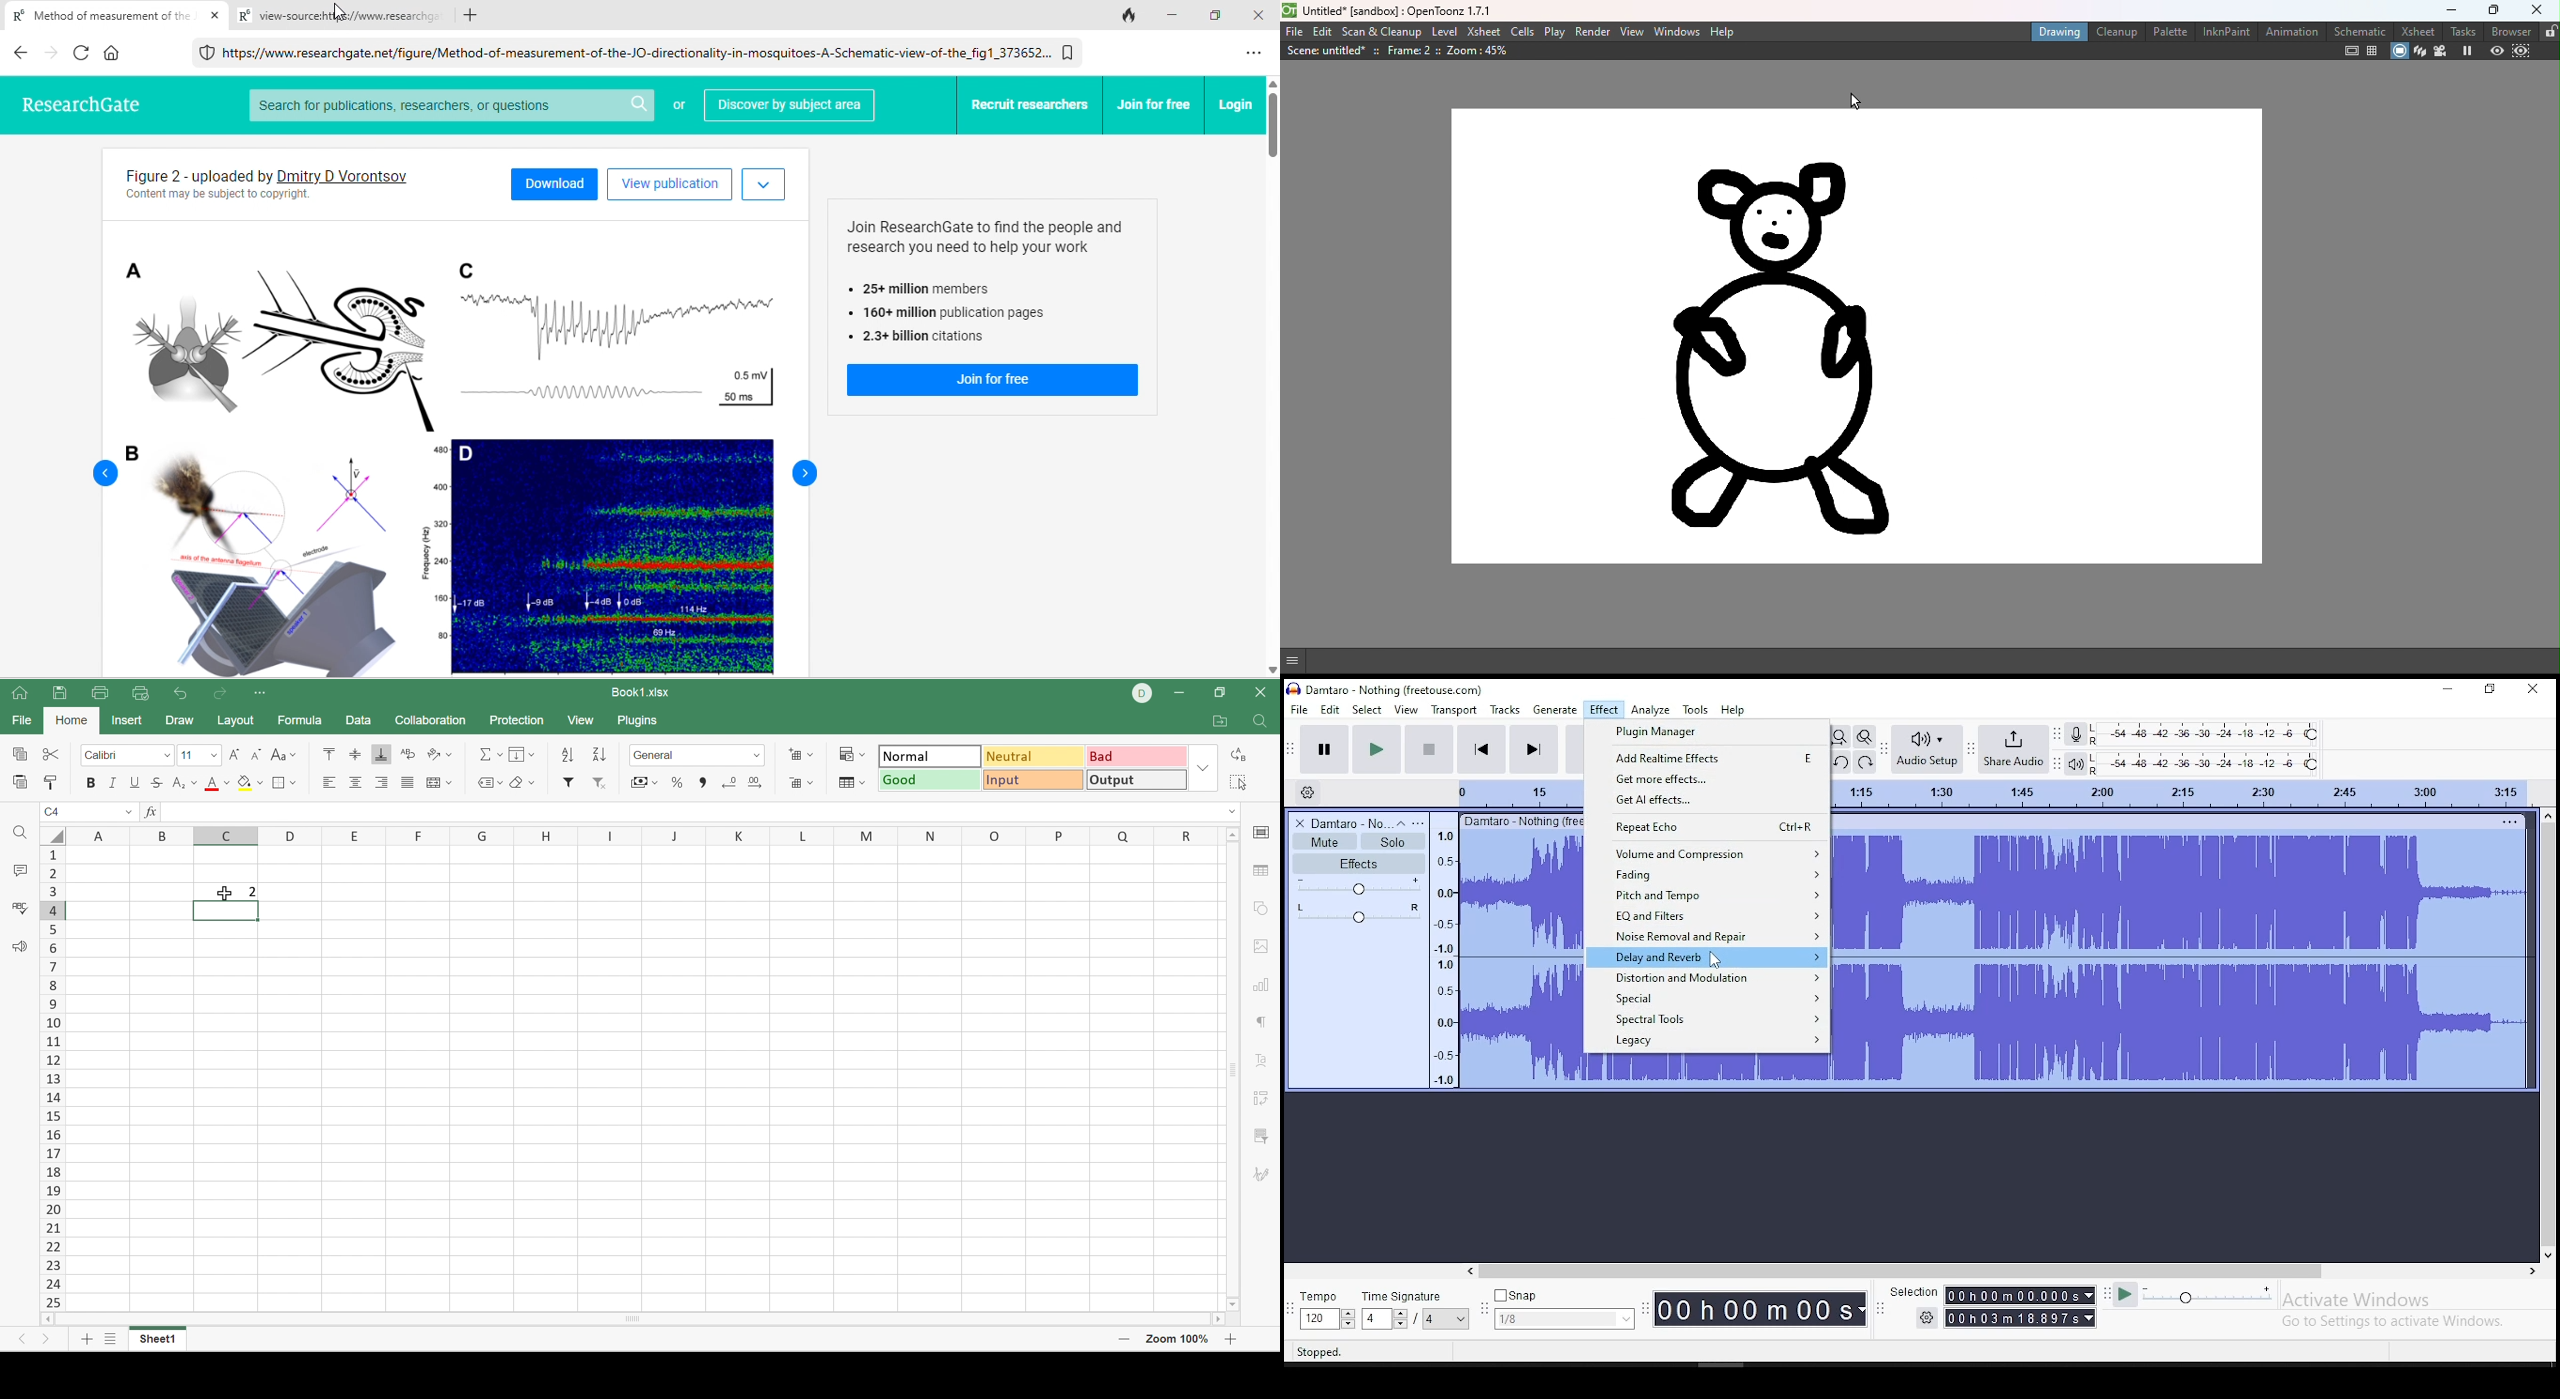  What do you see at coordinates (1520, 820) in the screenshot?
I see `` at bounding box center [1520, 820].